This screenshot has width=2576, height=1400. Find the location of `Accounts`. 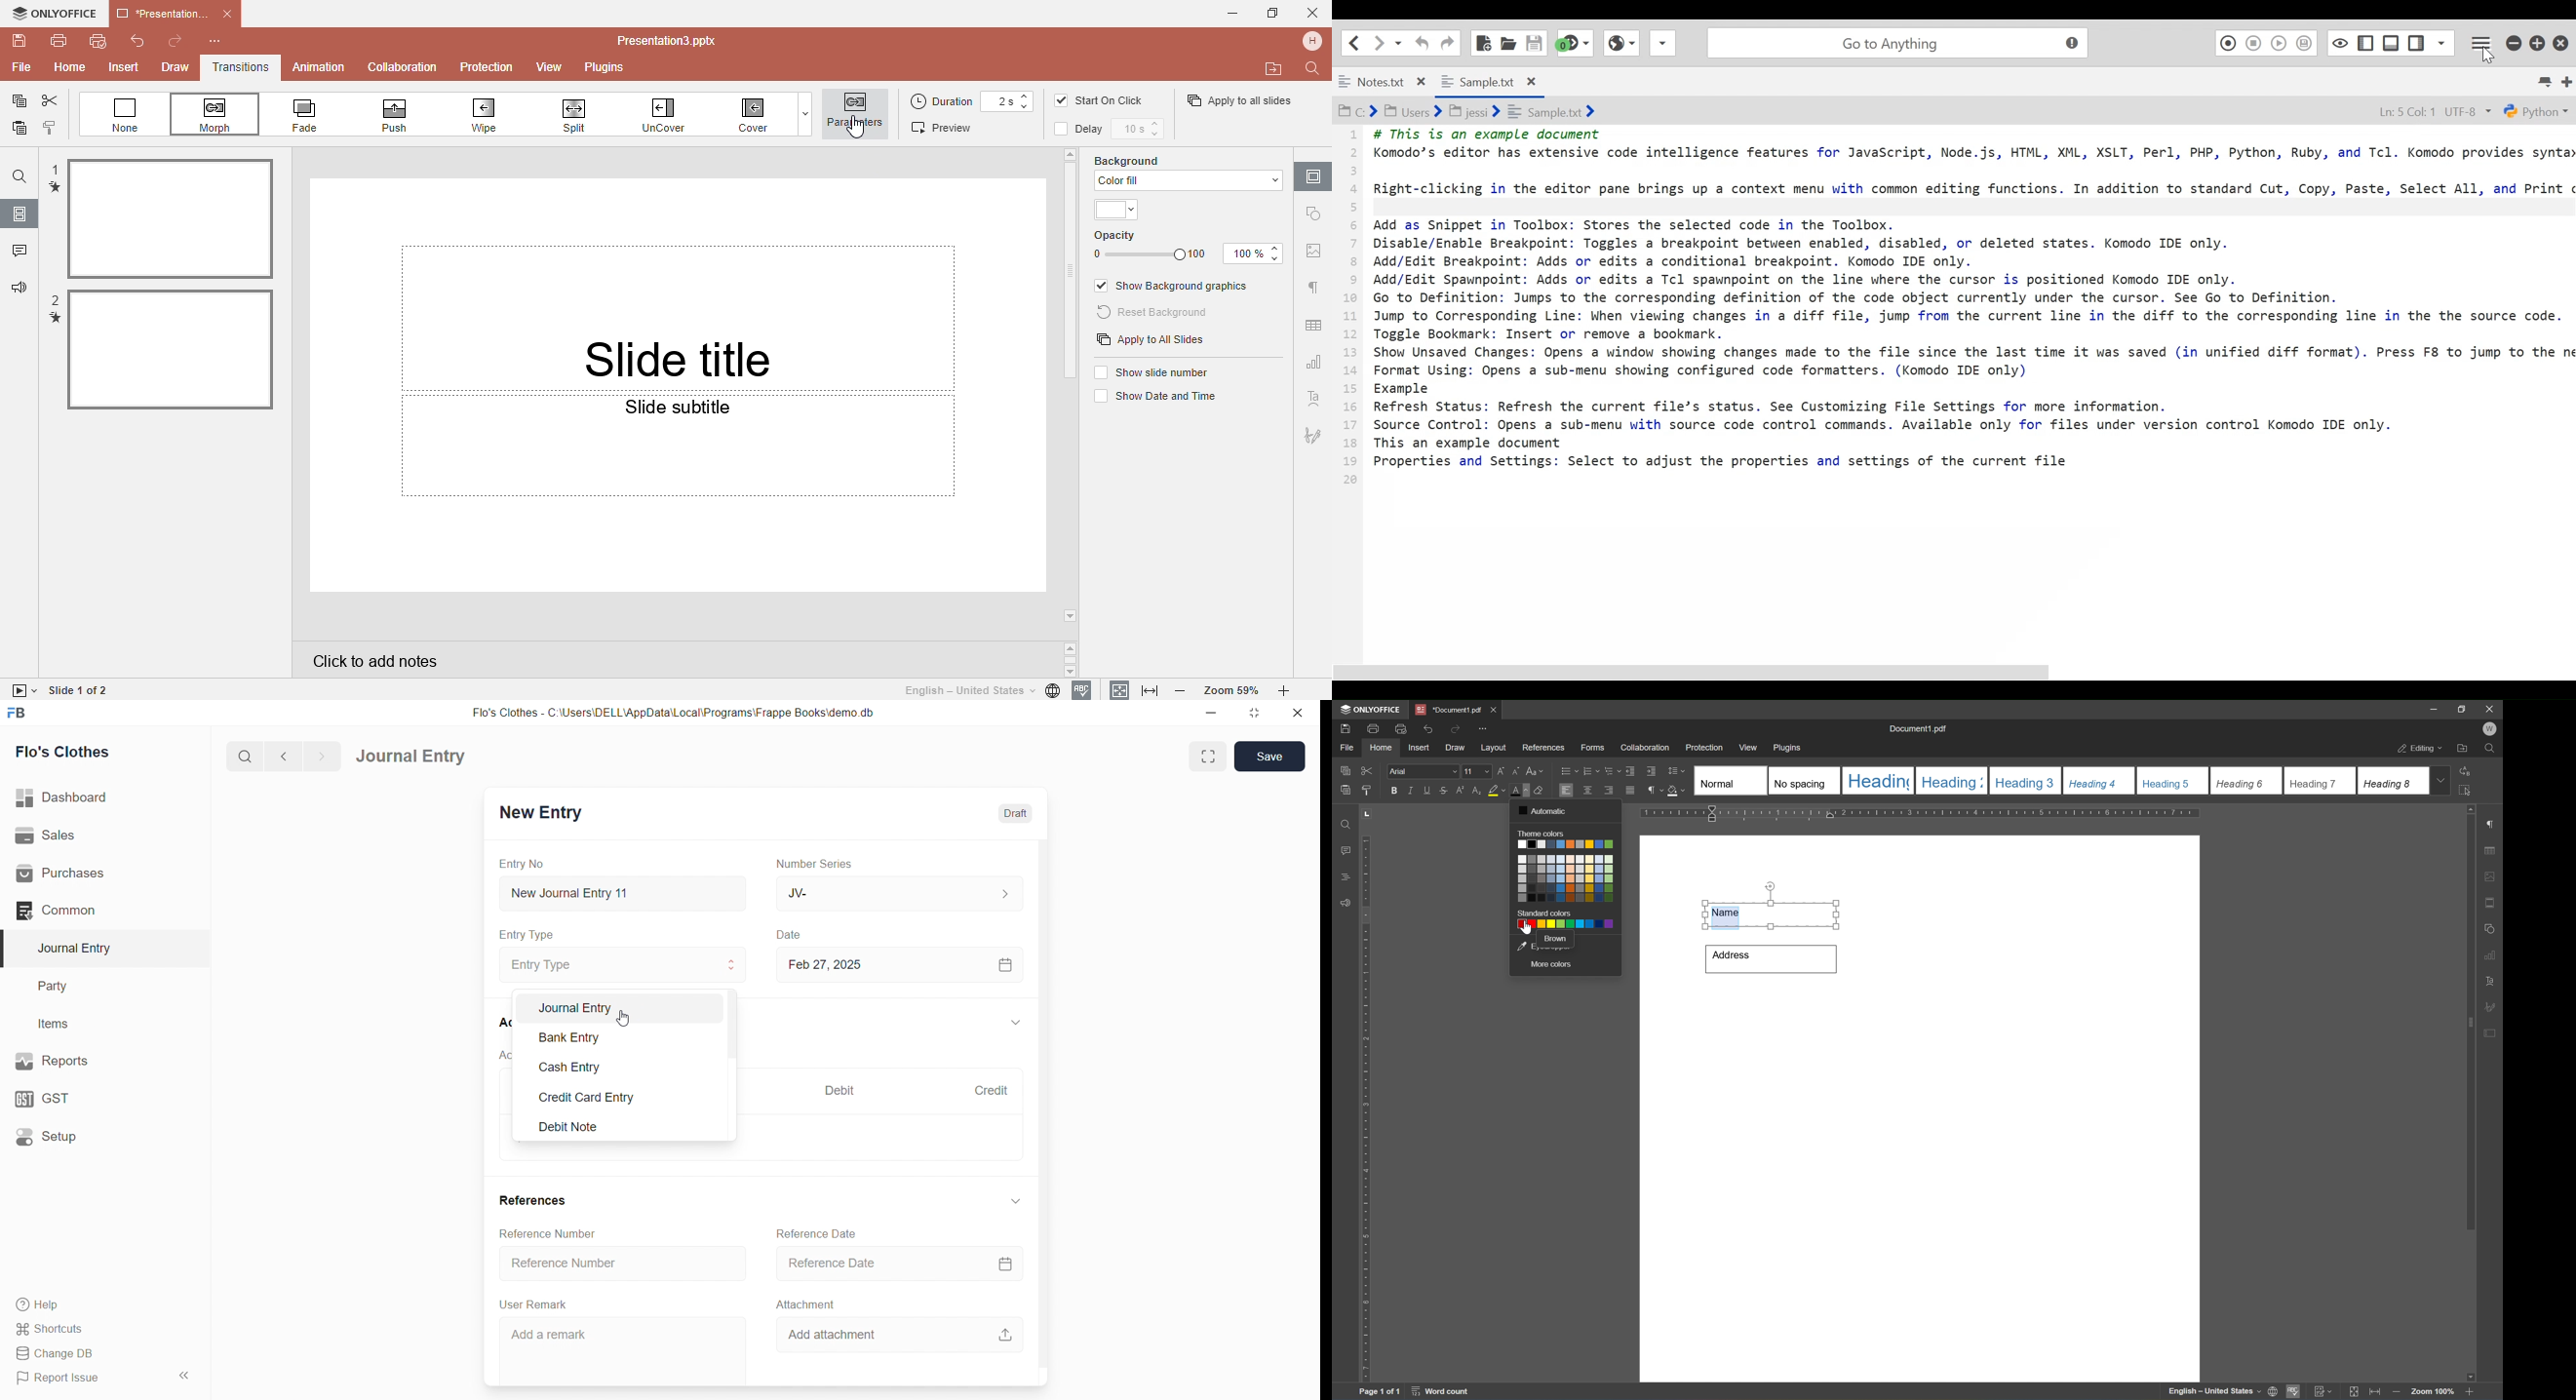

Accounts is located at coordinates (503, 1024).